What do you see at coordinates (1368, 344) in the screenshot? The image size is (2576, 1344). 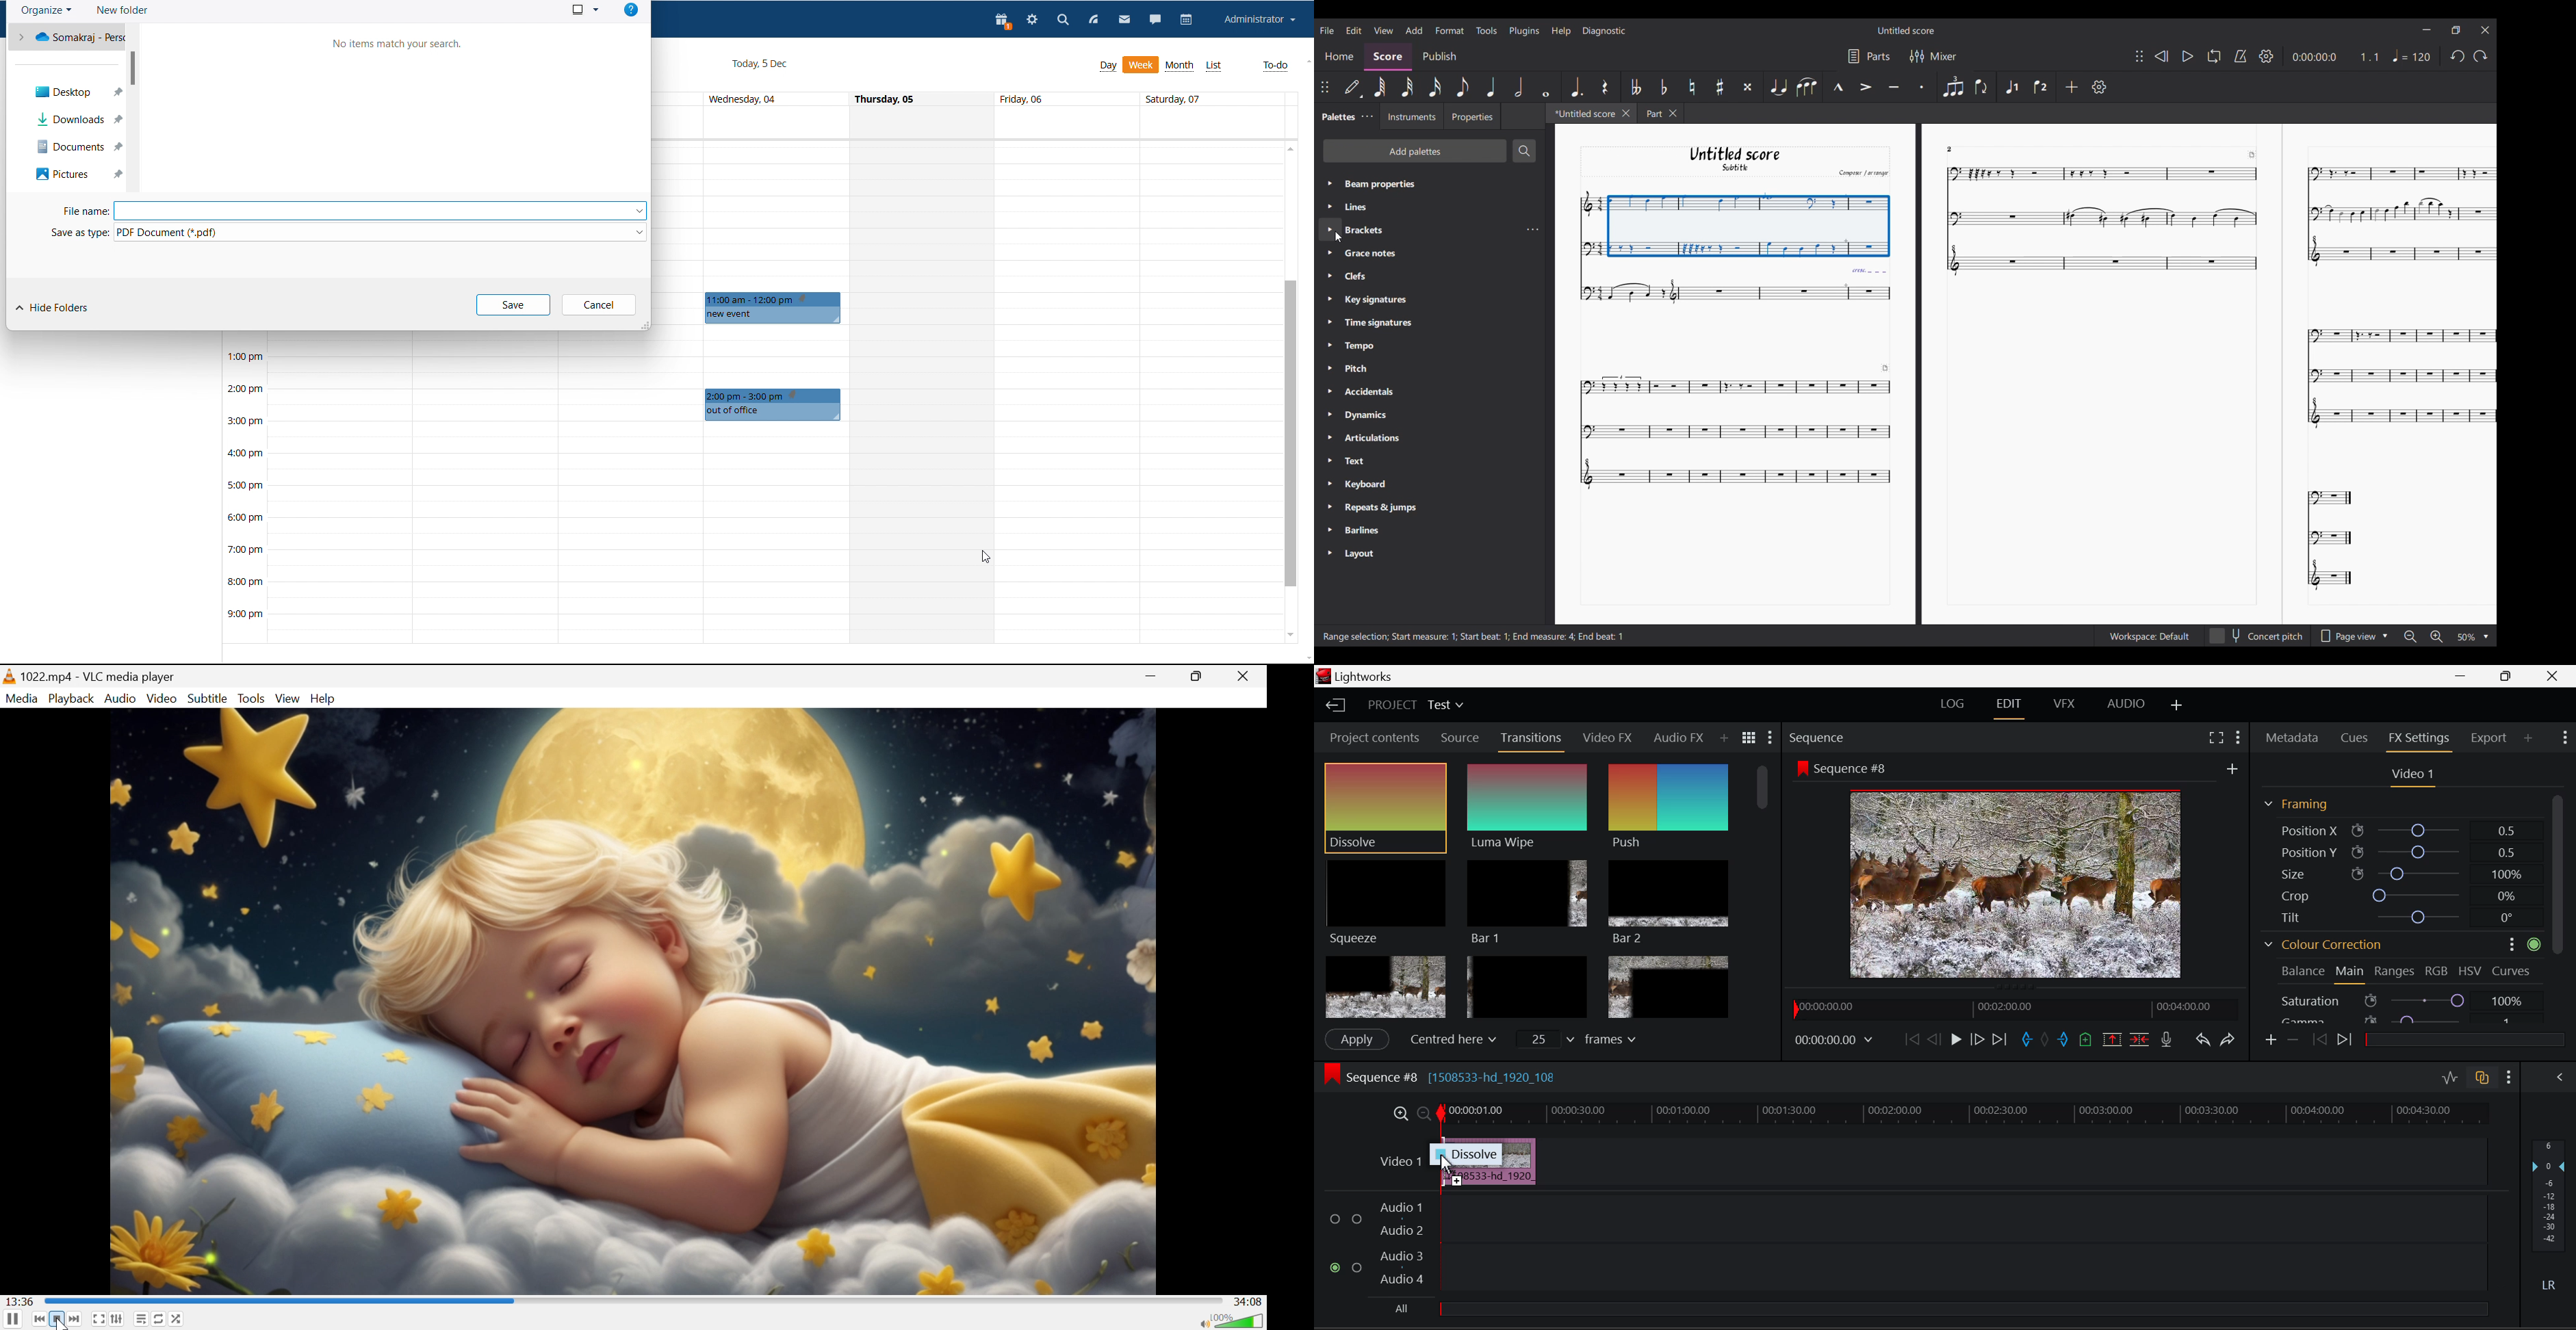 I see `Tempo` at bounding box center [1368, 344].